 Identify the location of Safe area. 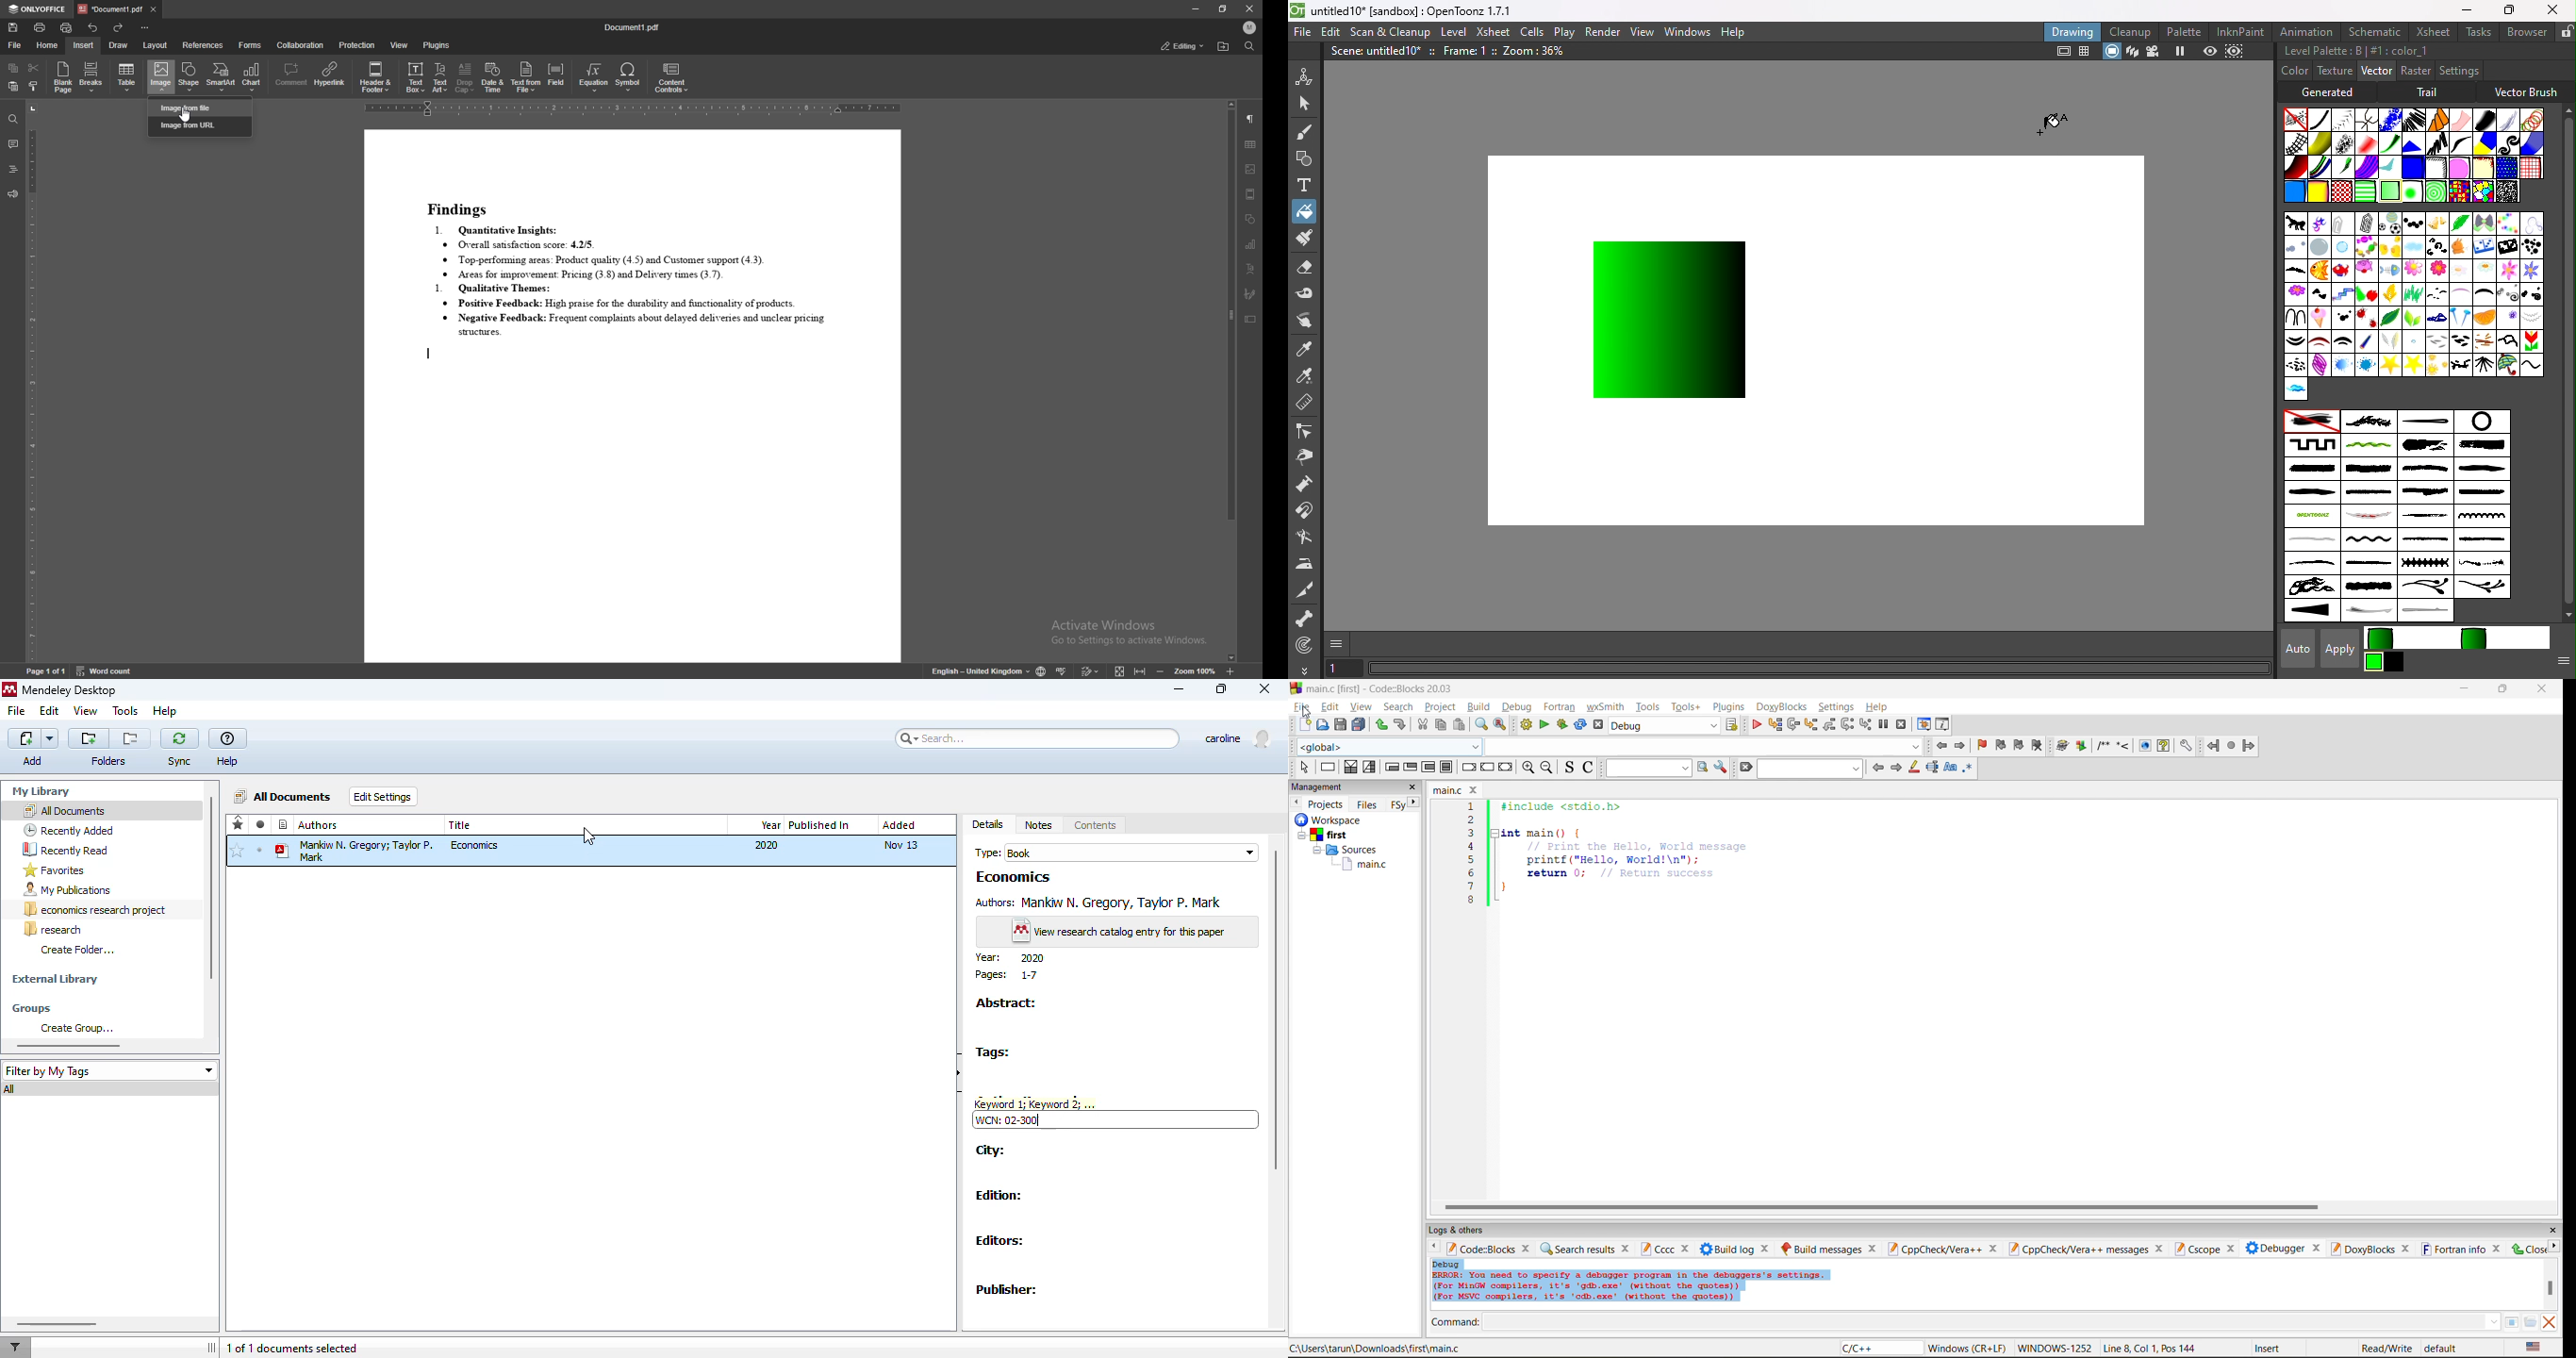
(2061, 52).